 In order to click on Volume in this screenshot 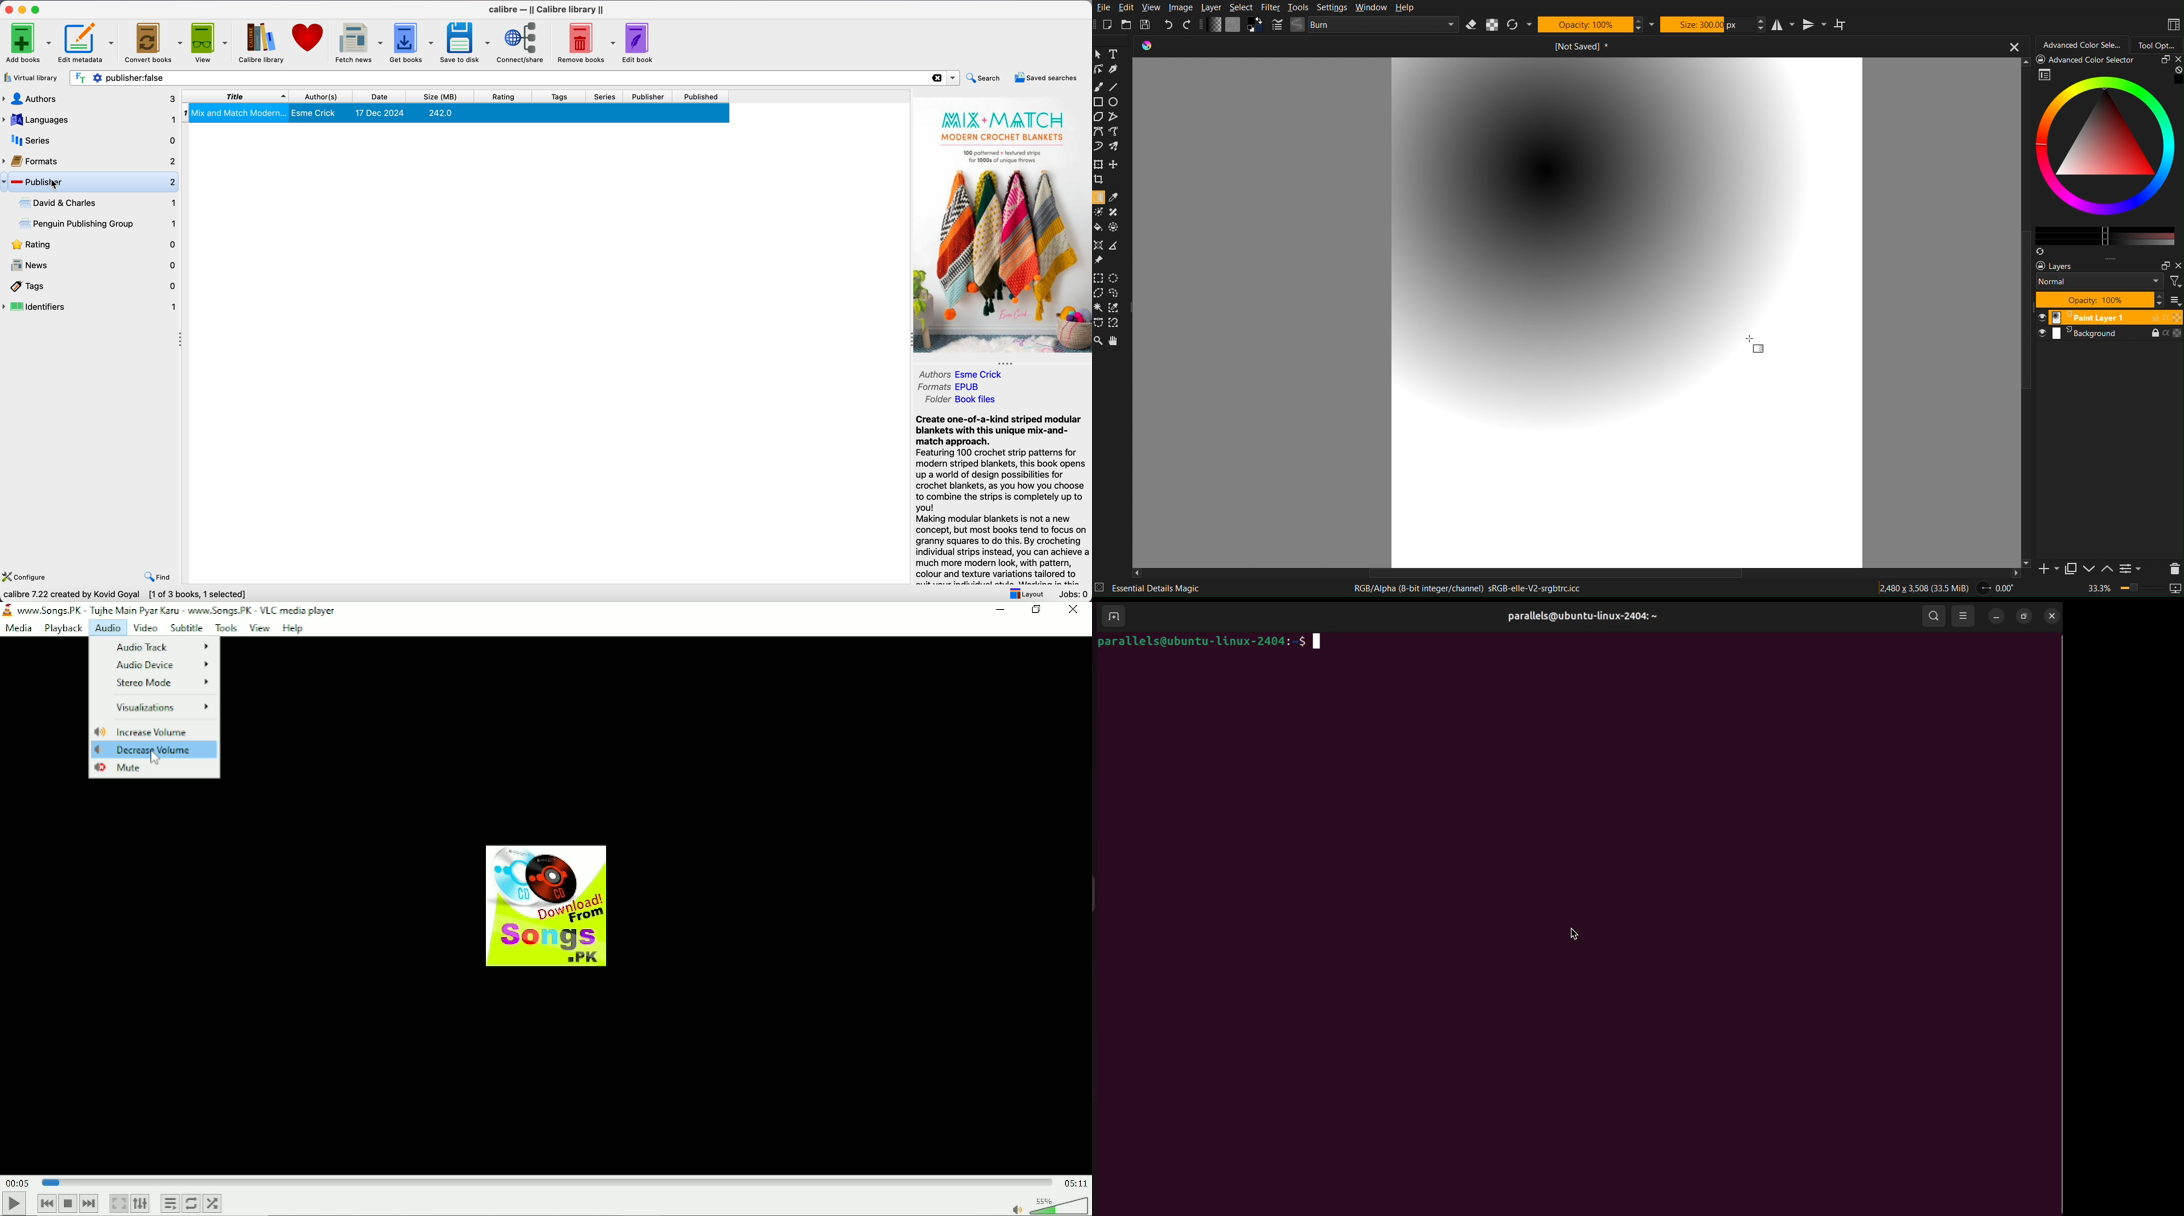, I will do `click(1048, 1204)`.